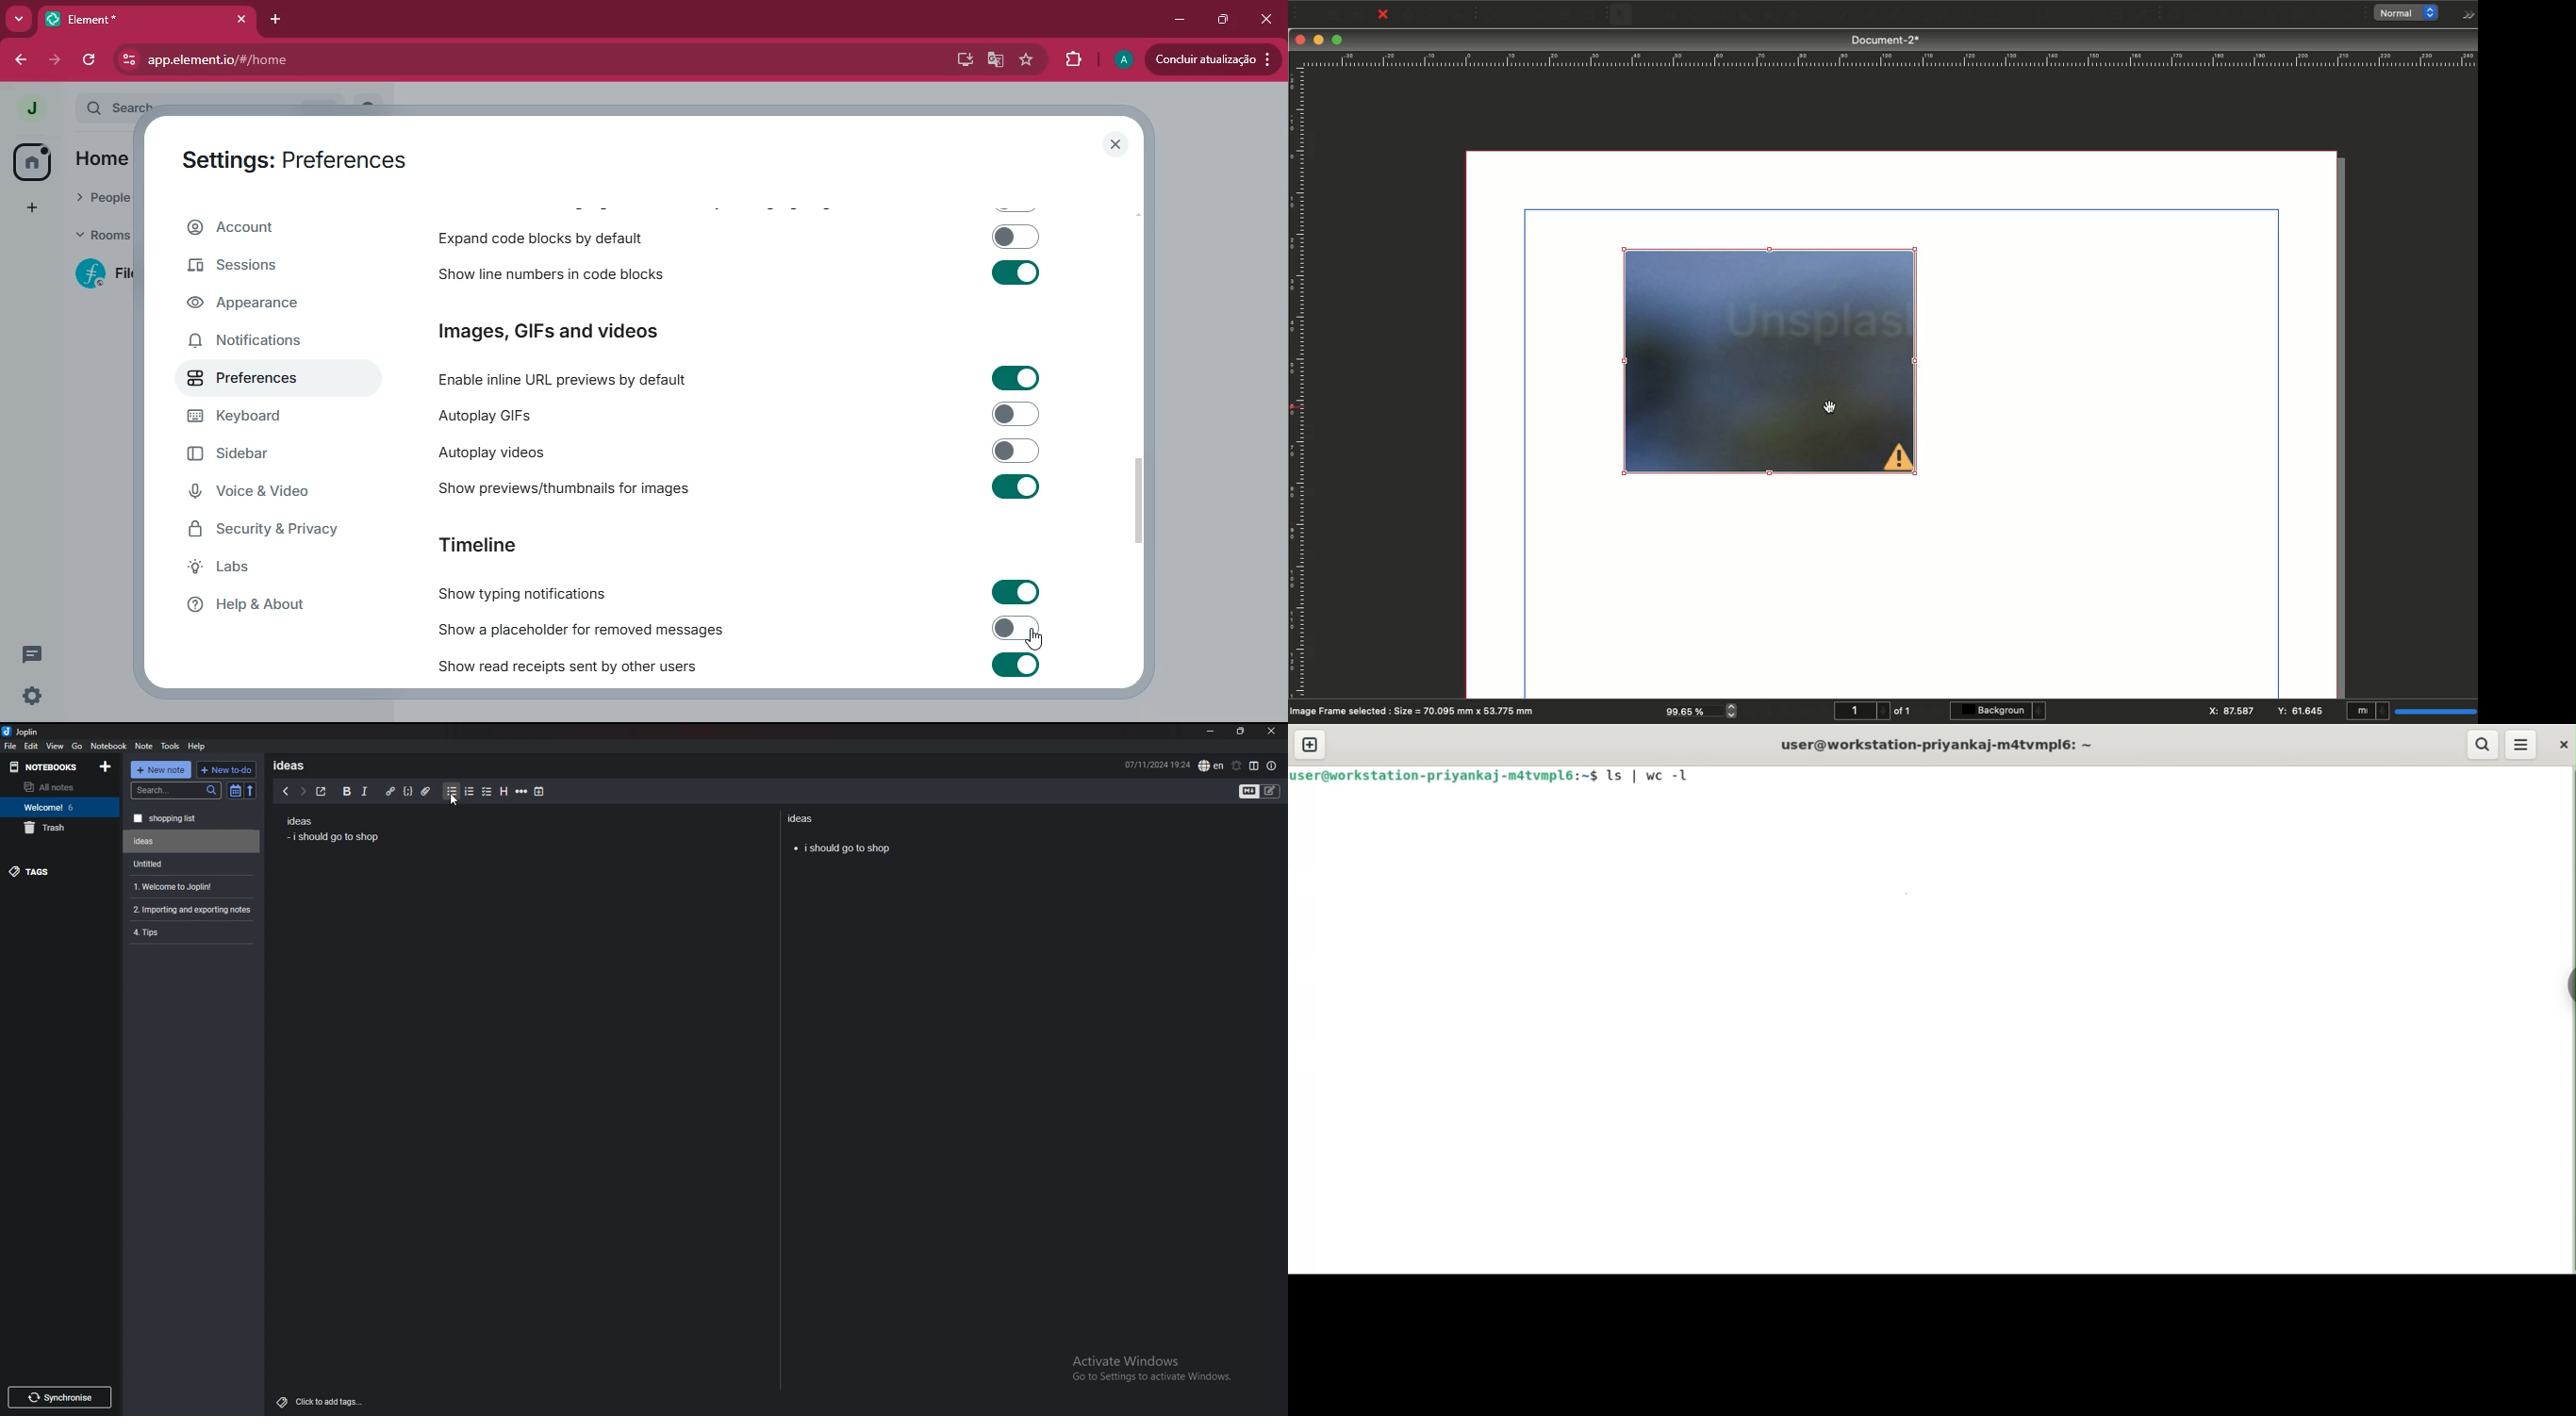 The height and width of the screenshot is (1428, 2576). I want to click on resize, so click(1240, 732).